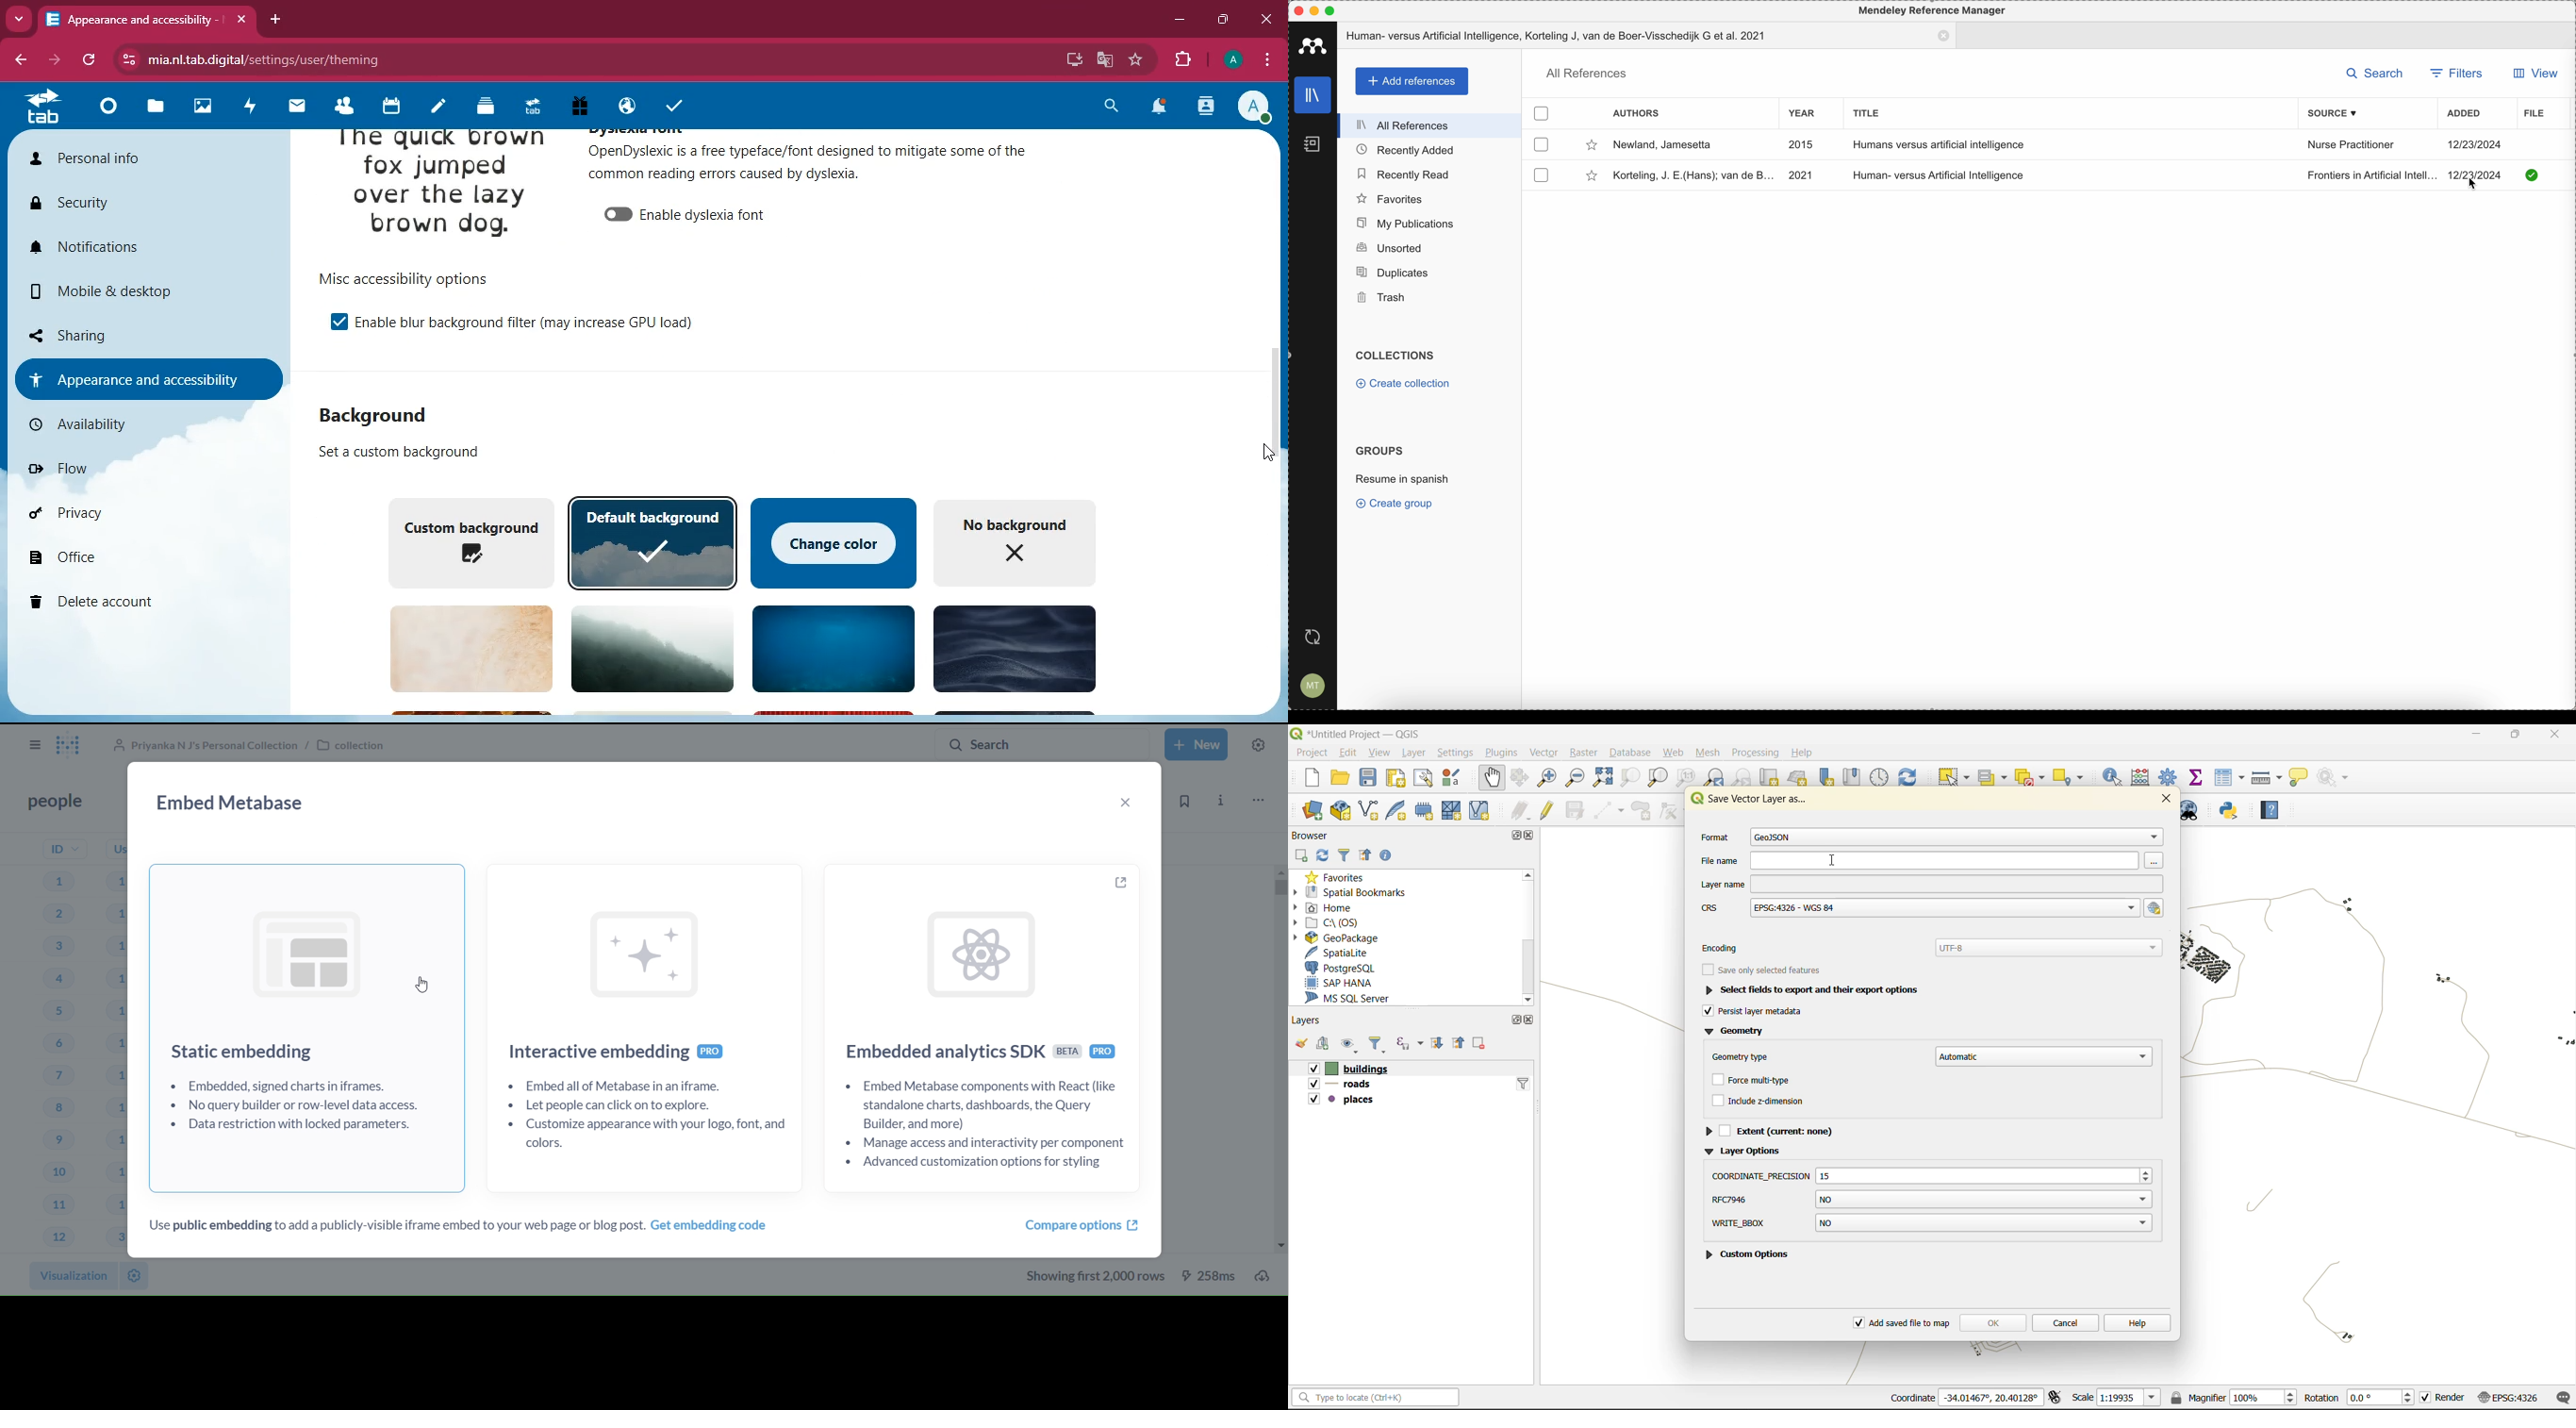  What do you see at coordinates (1984, 1223) in the screenshot?
I see `No` at bounding box center [1984, 1223].